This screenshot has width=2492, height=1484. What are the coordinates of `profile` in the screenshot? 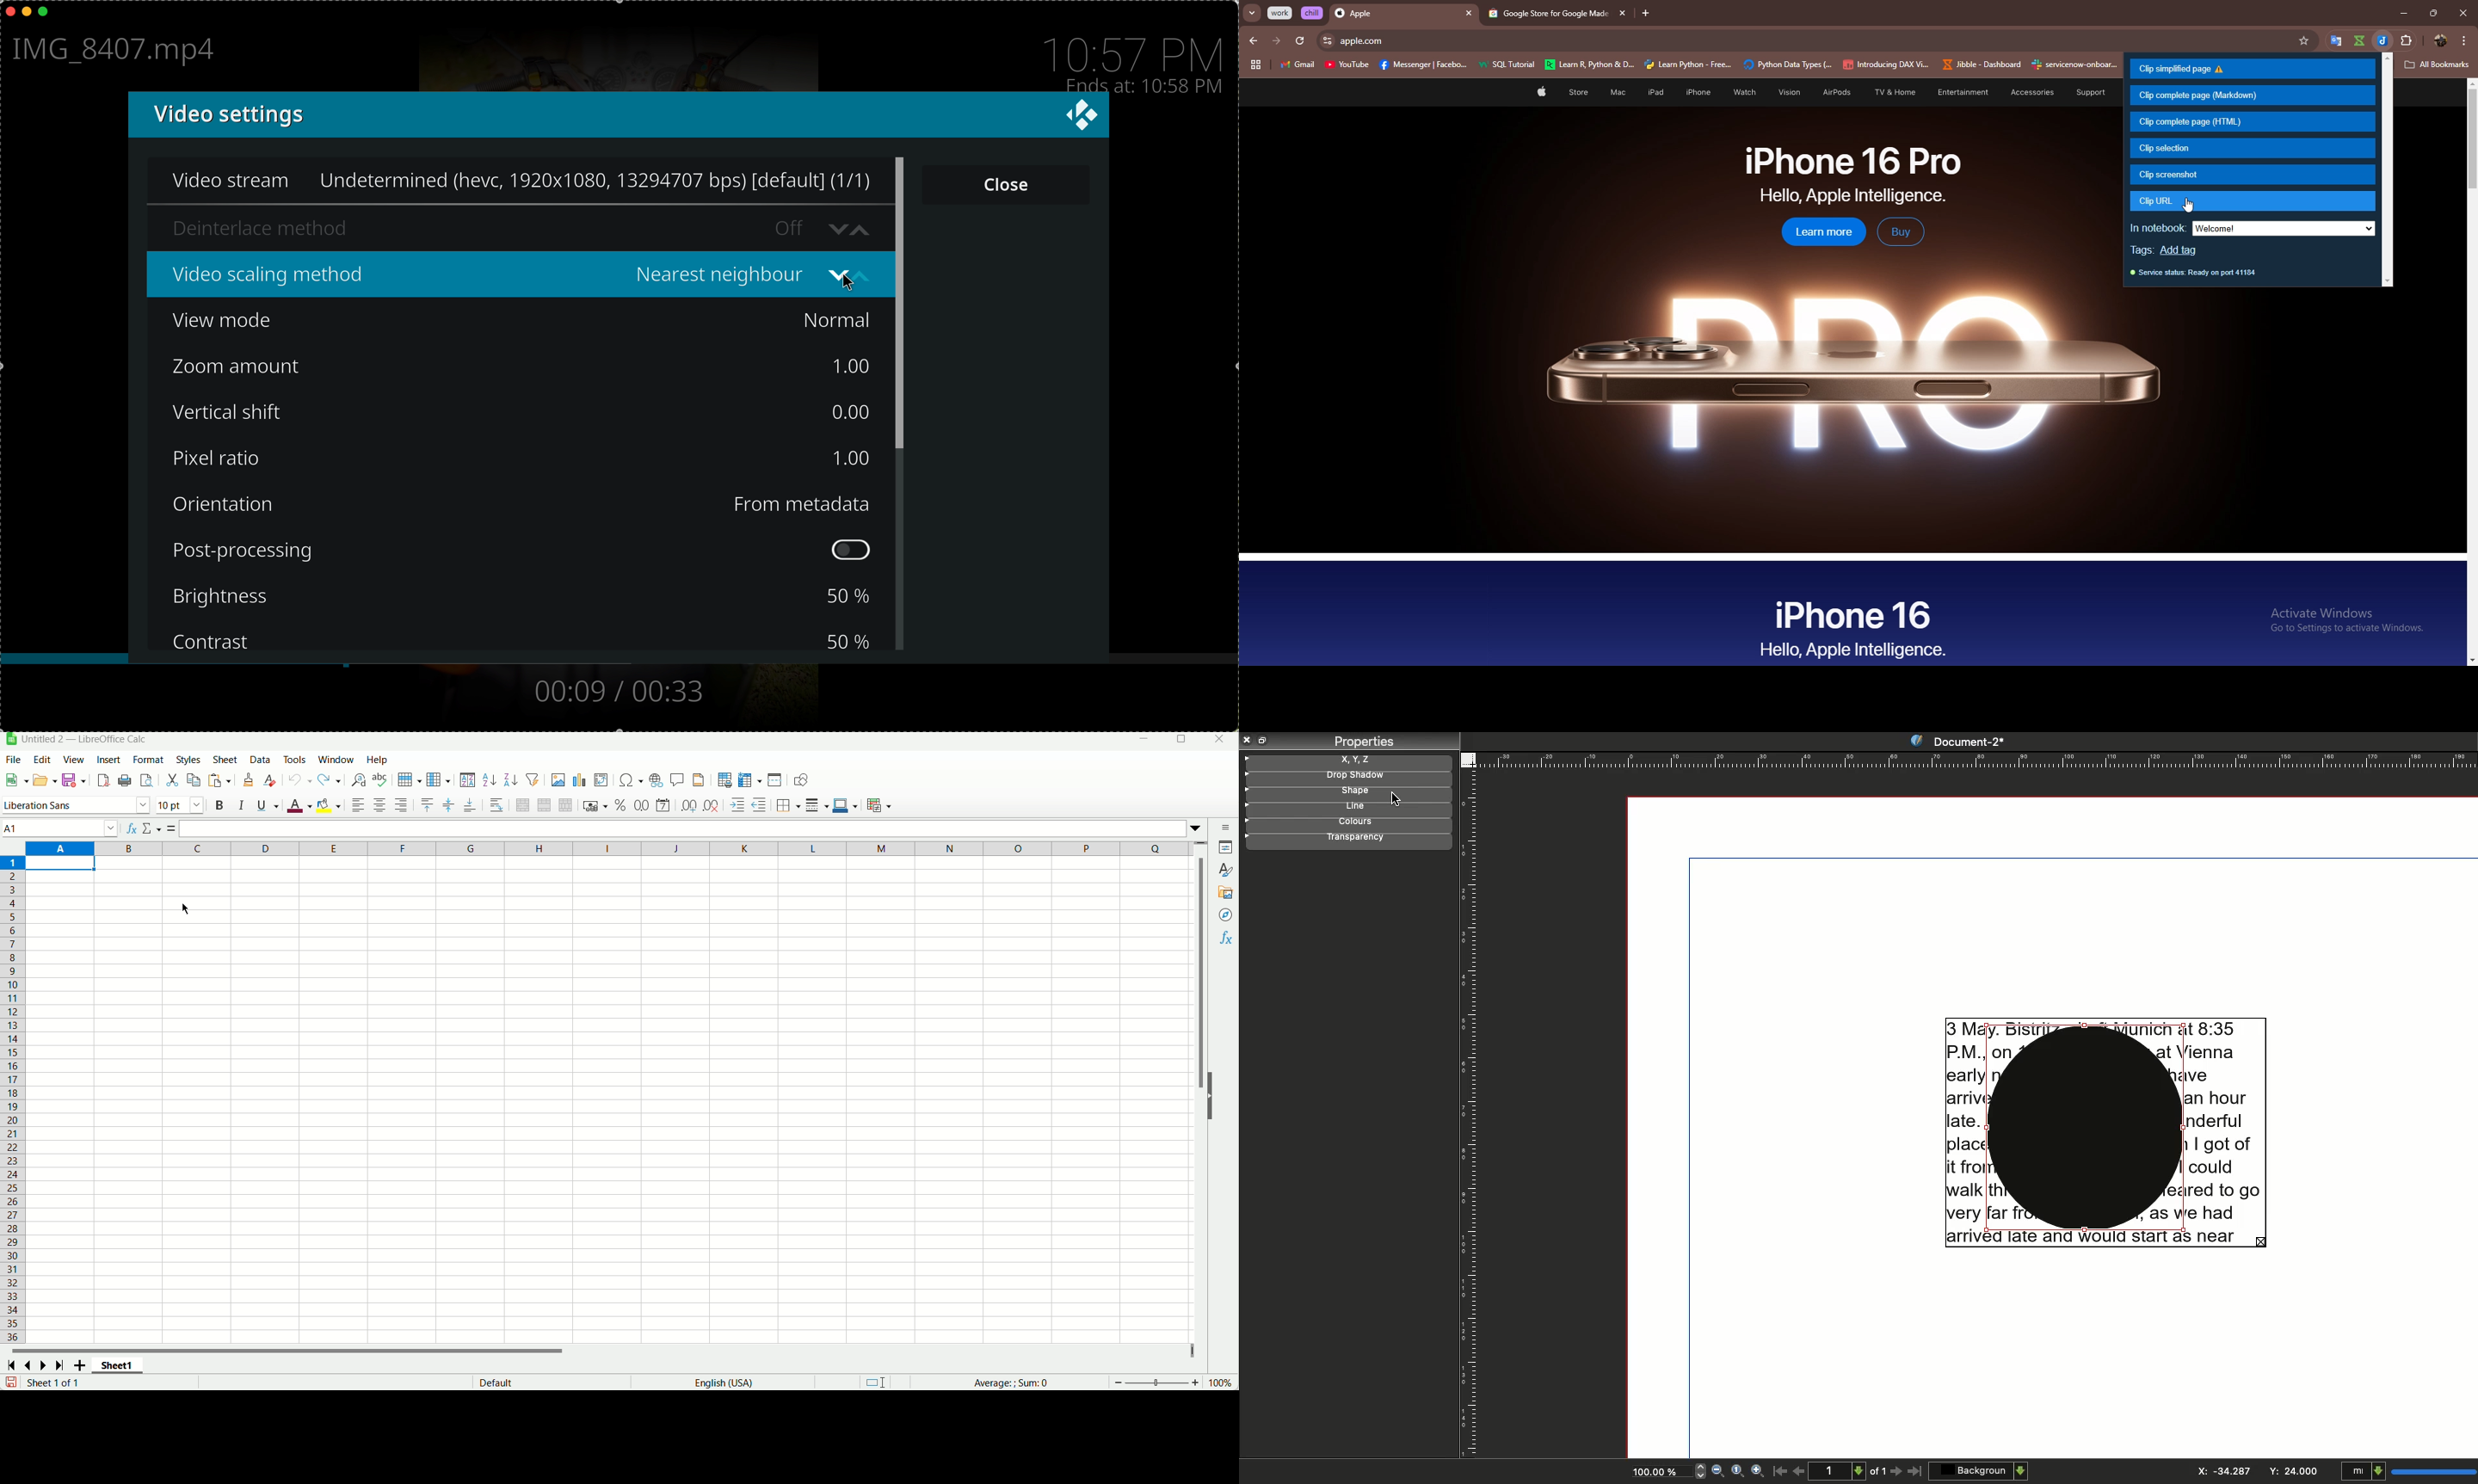 It's located at (2439, 41).